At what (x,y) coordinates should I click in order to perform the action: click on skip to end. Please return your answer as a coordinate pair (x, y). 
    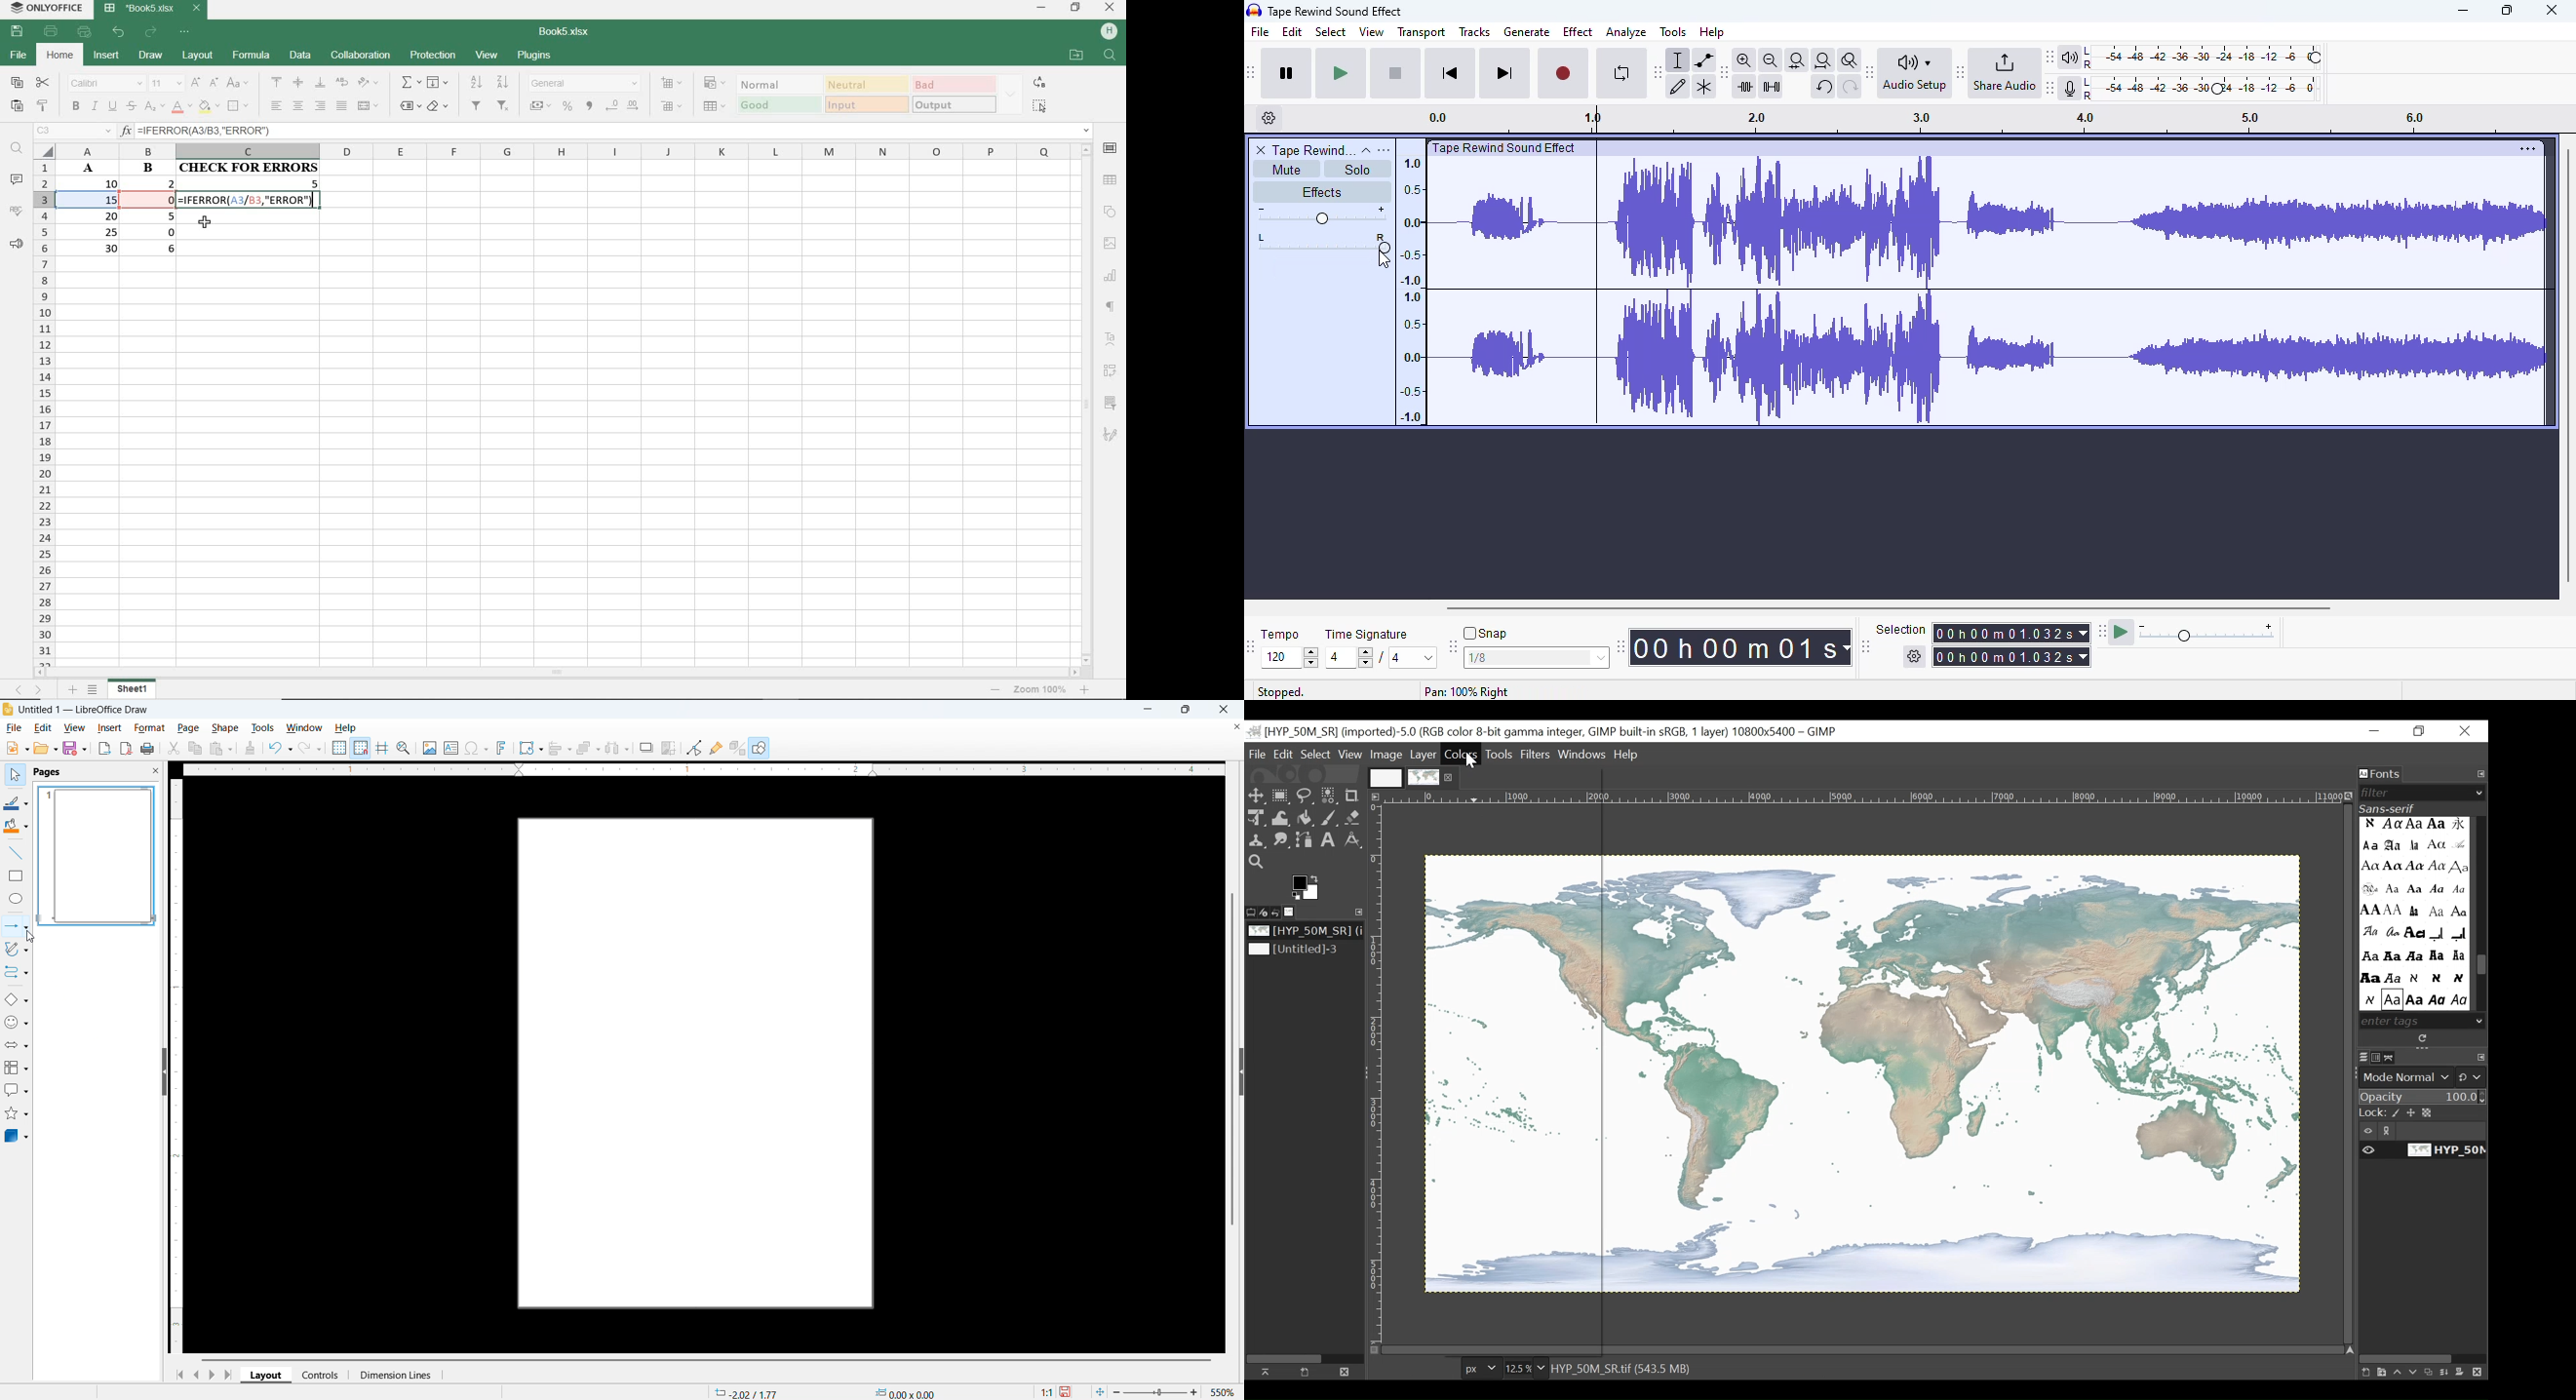
    Looking at the image, I should click on (1503, 73).